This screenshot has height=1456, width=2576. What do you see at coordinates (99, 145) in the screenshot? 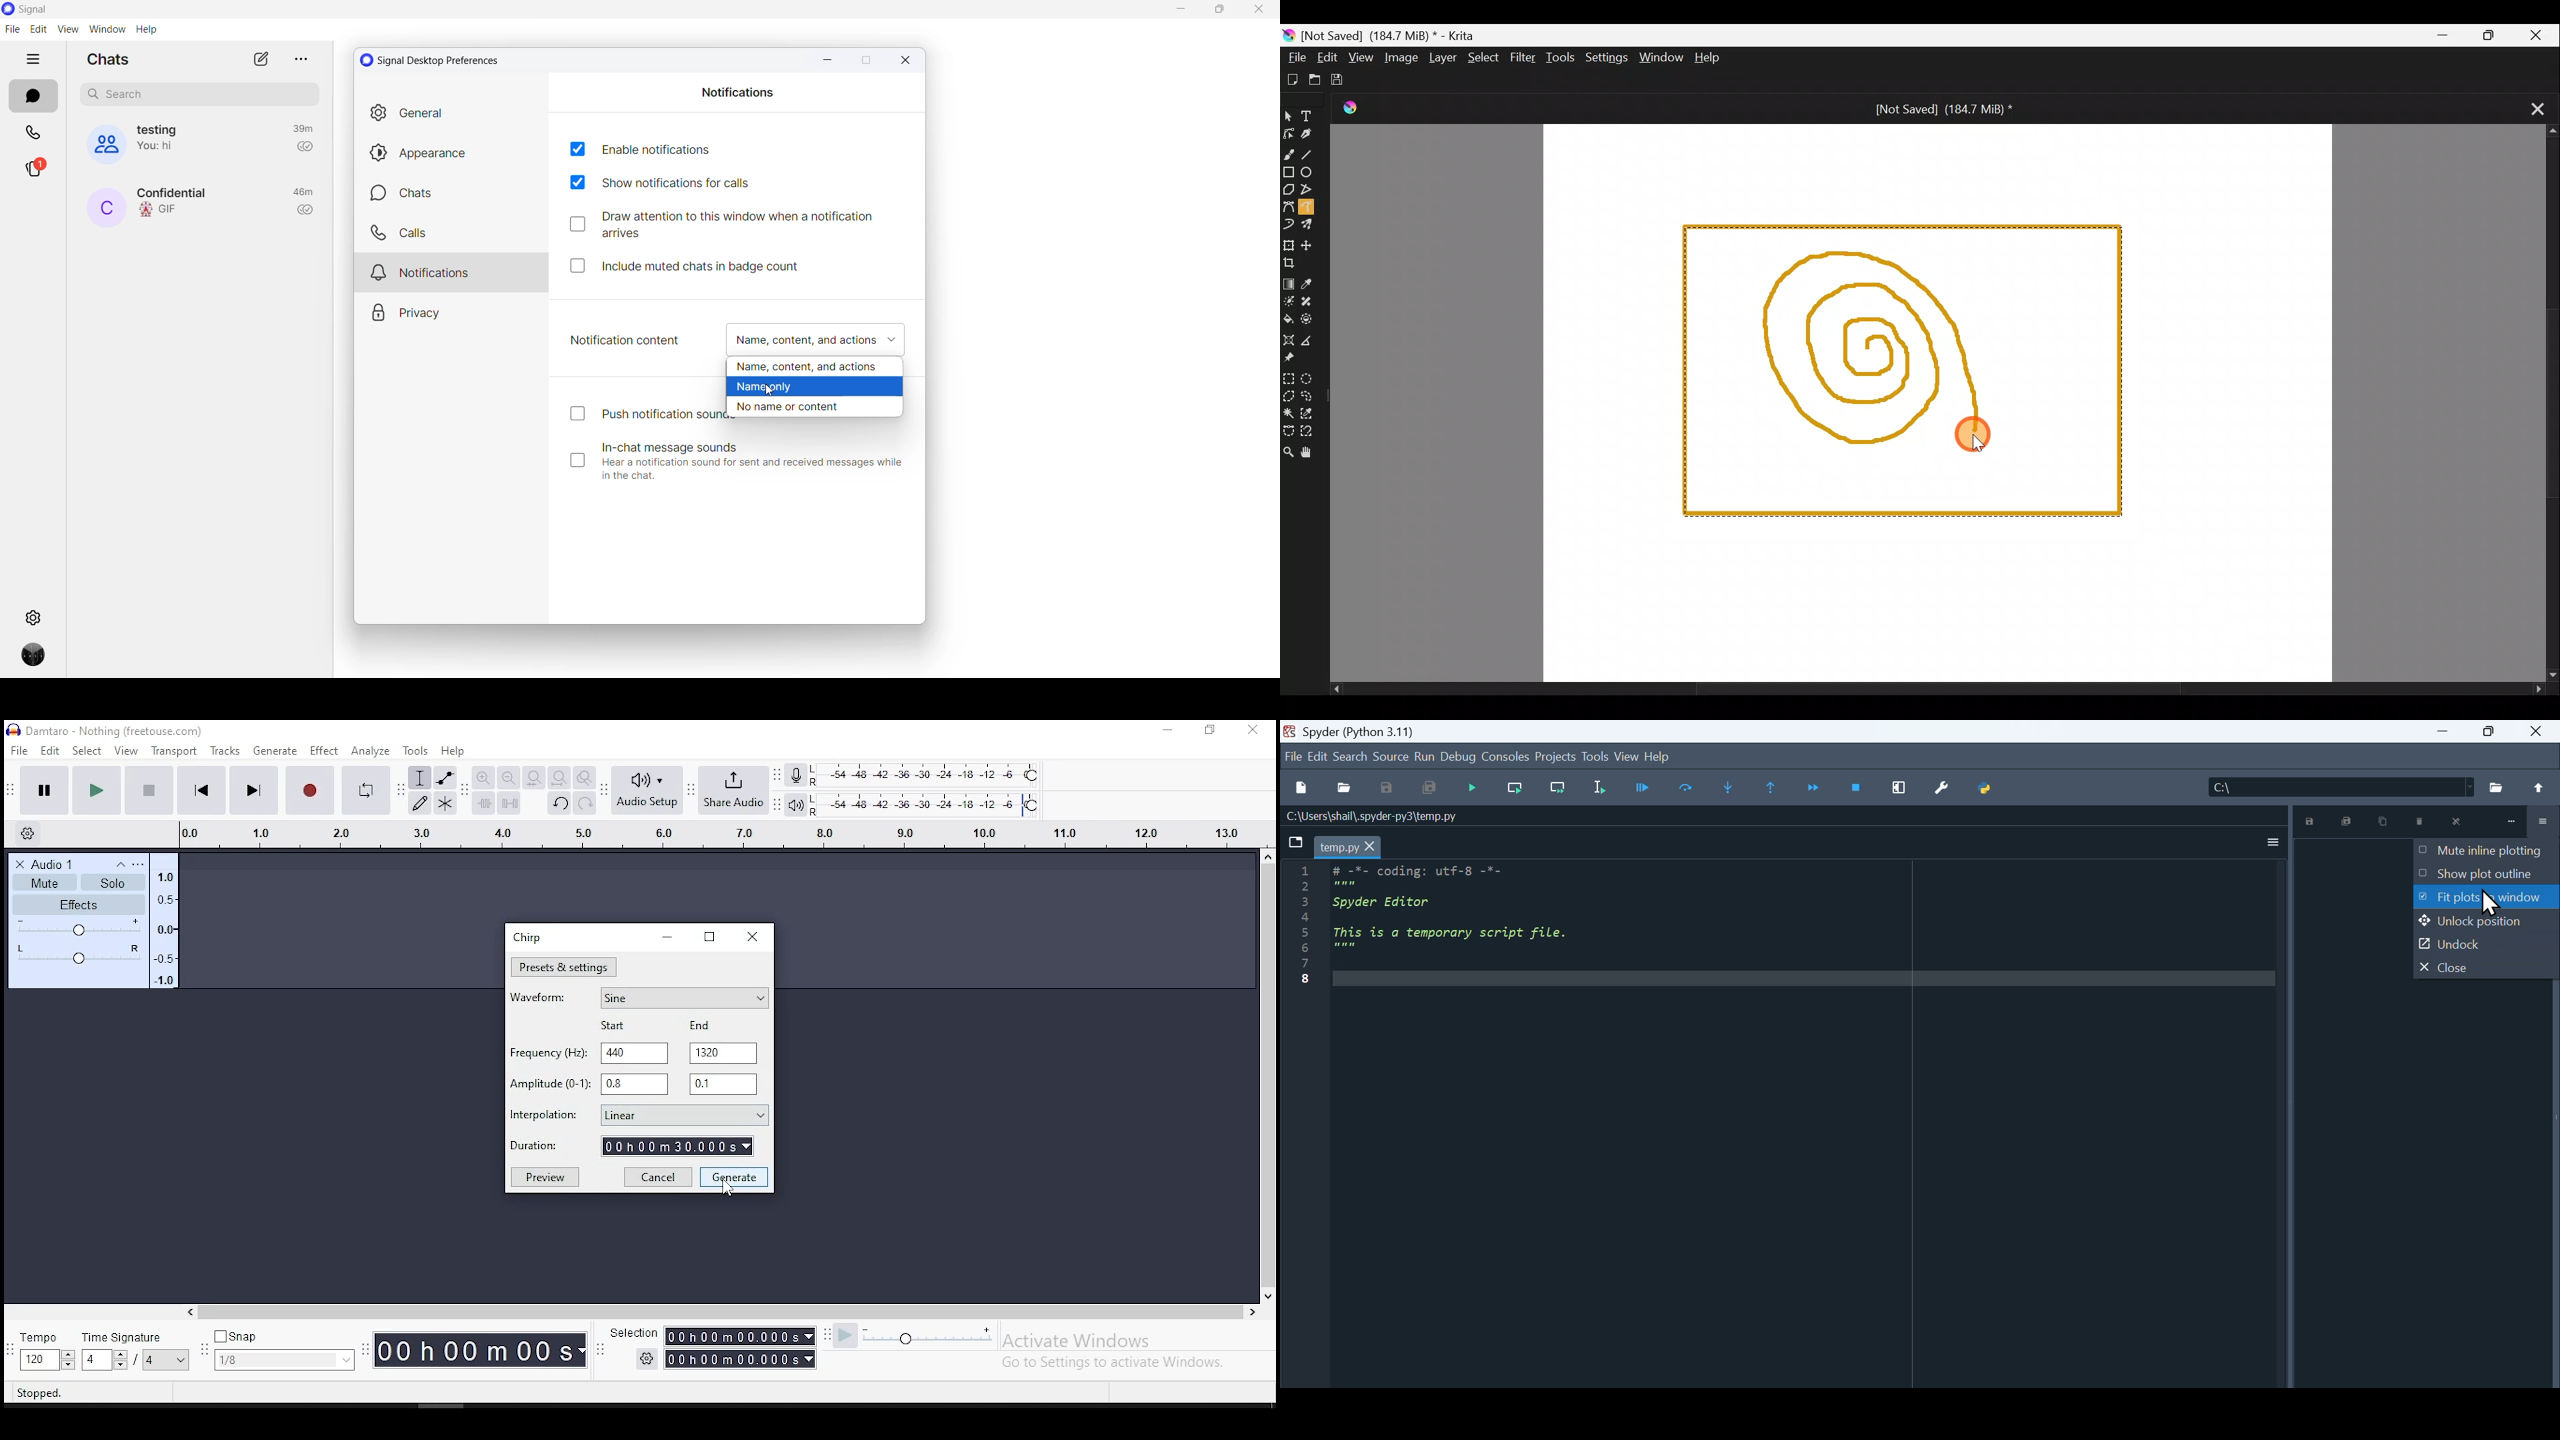
I see `group cover photo` at bounding box center [99, 145].